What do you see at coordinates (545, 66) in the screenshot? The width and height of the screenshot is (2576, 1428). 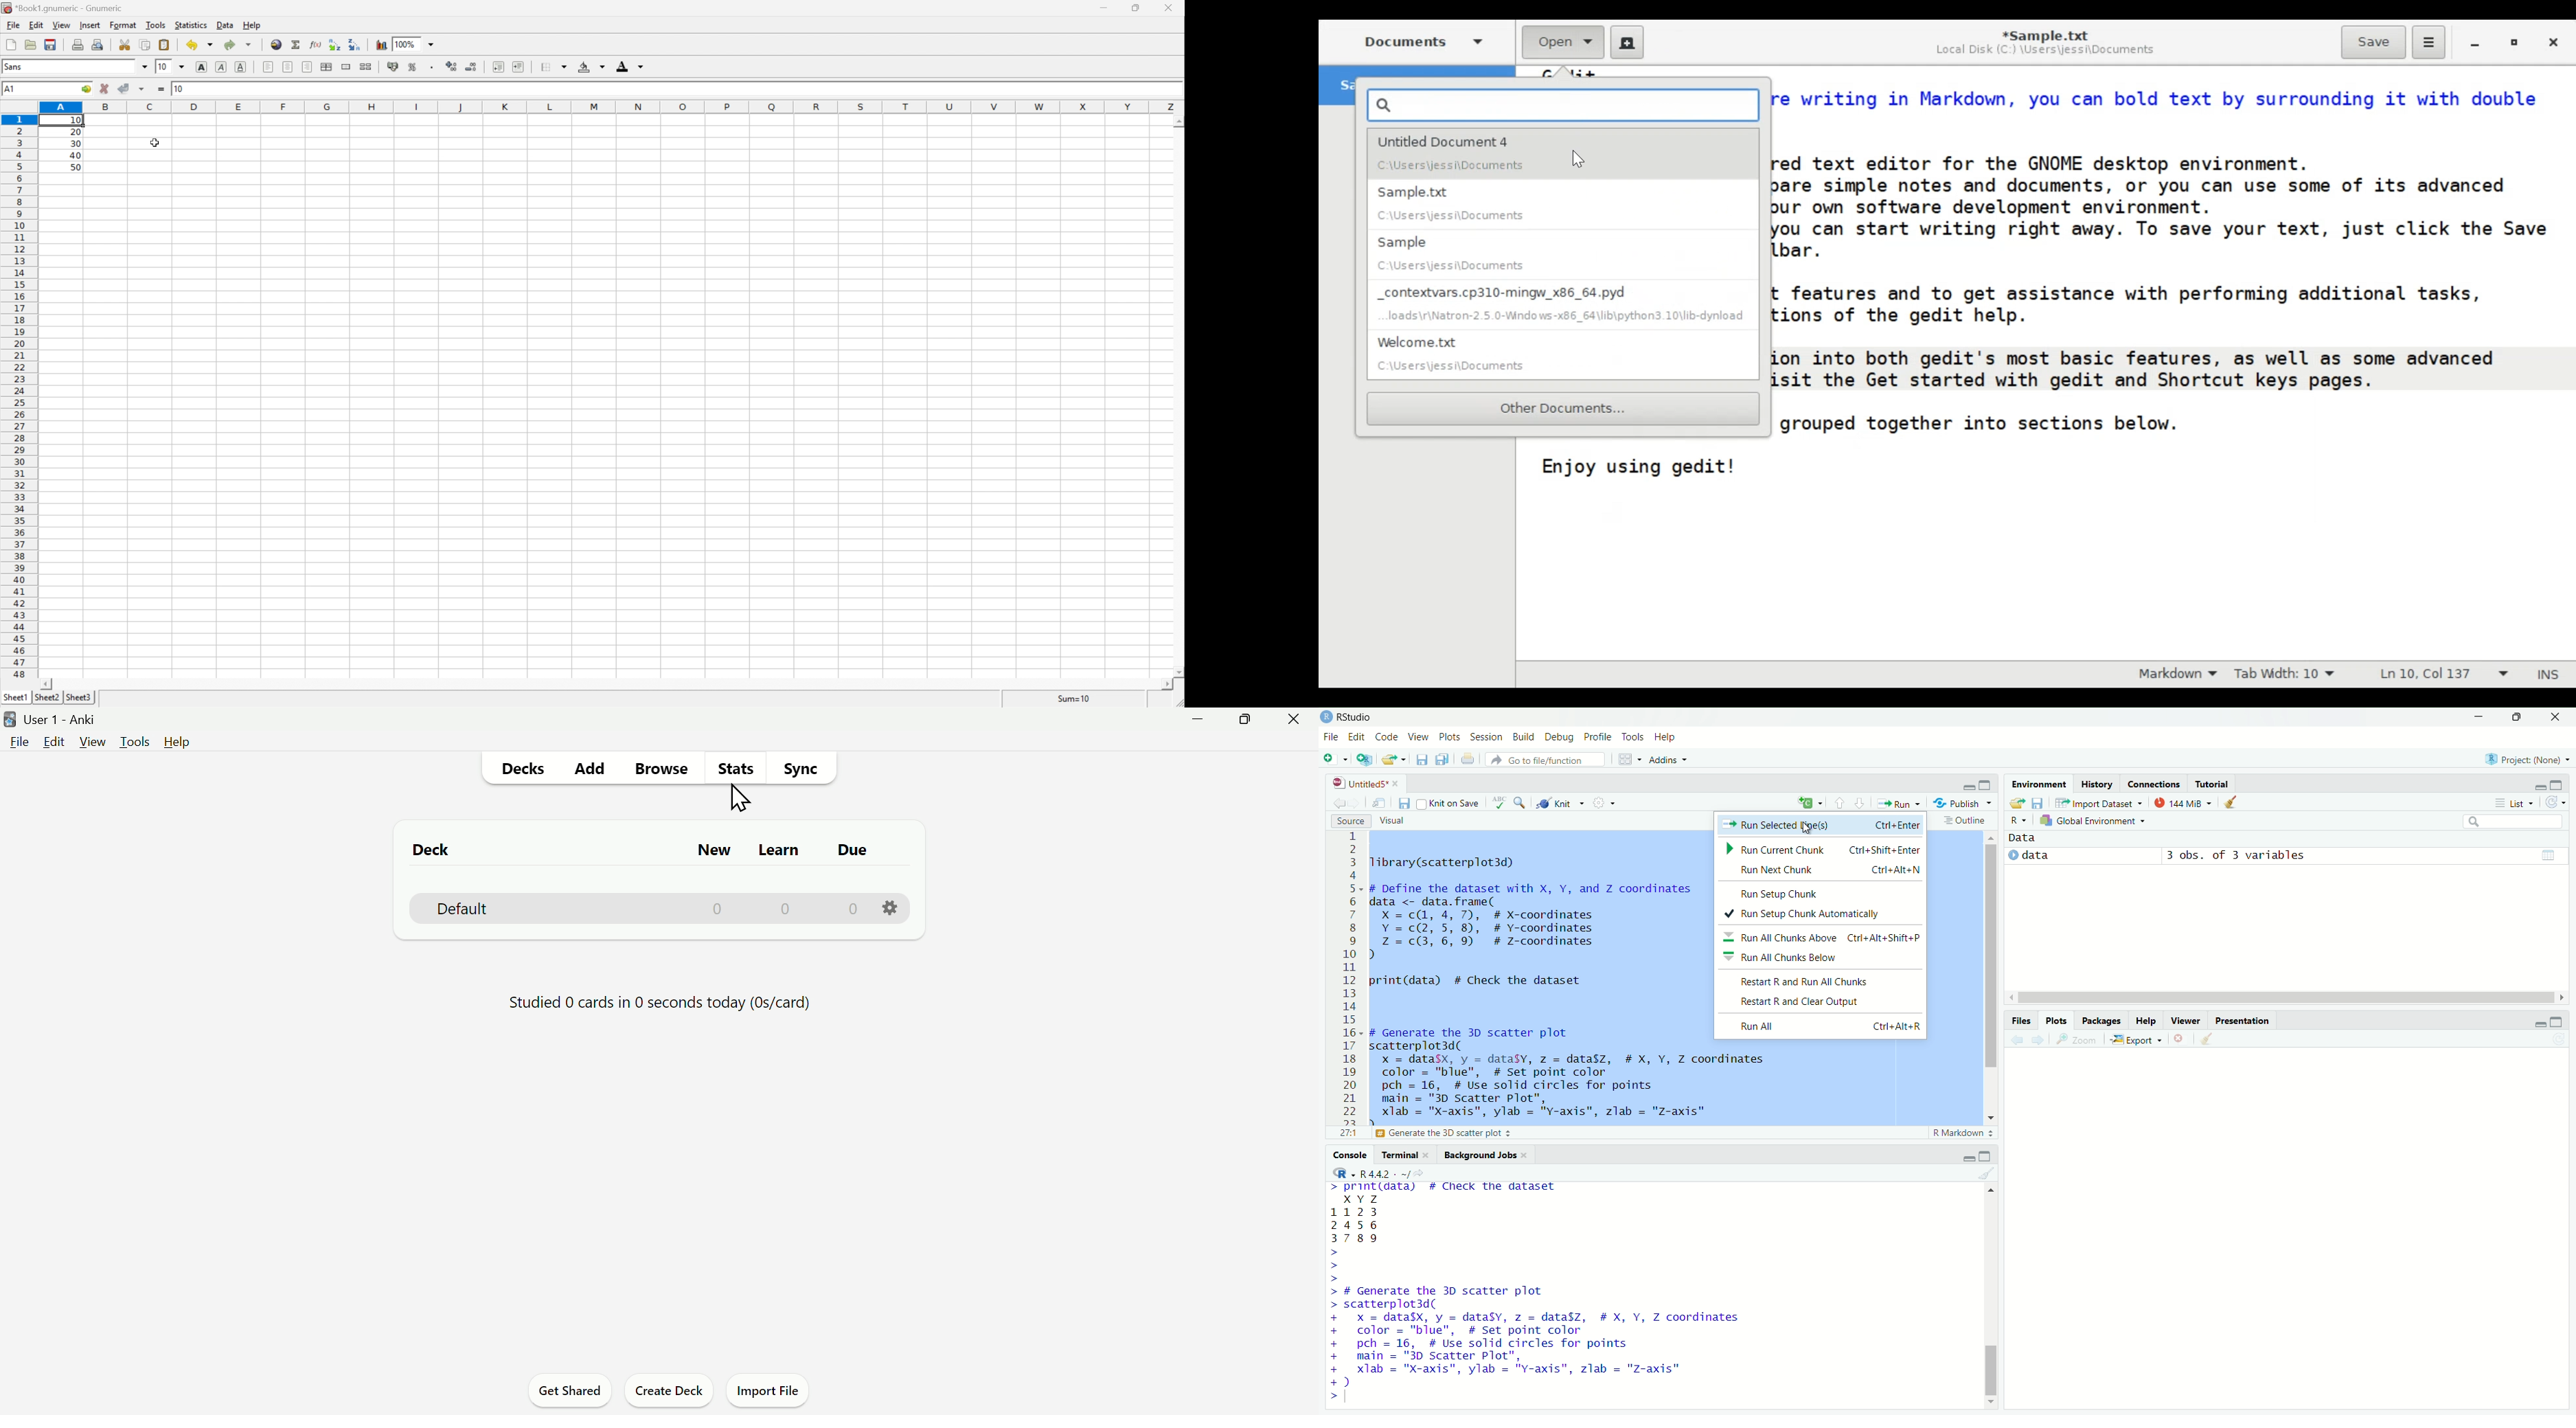 I see `Borders` at bounding box center [545, 66].